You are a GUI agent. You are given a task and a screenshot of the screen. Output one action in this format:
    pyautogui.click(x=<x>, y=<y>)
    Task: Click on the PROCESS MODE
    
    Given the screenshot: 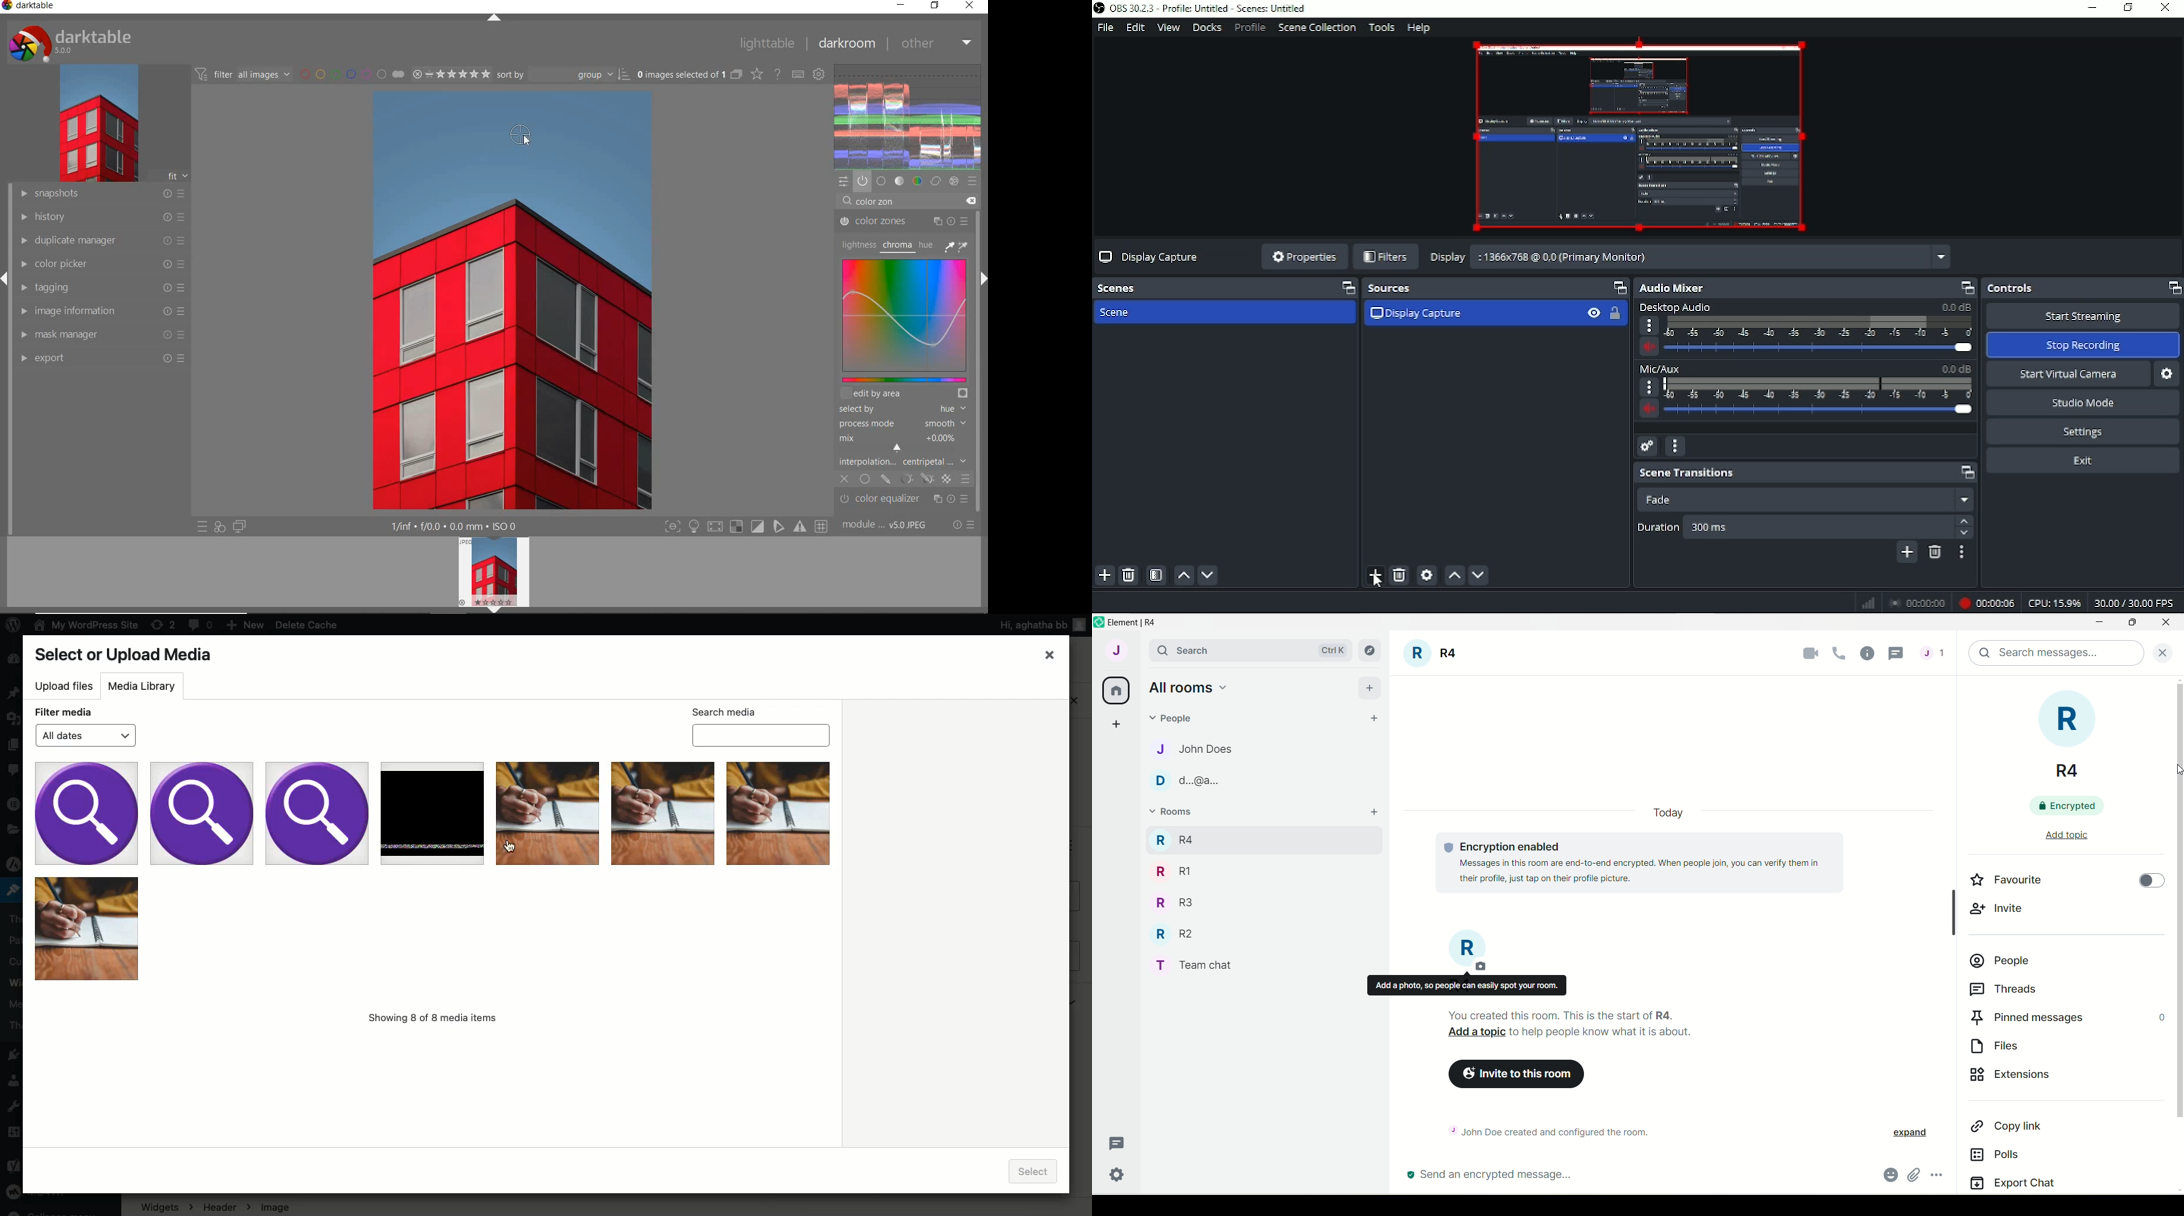 What is the action you would take?
    pyautogui.click(x=901, y=423)
    